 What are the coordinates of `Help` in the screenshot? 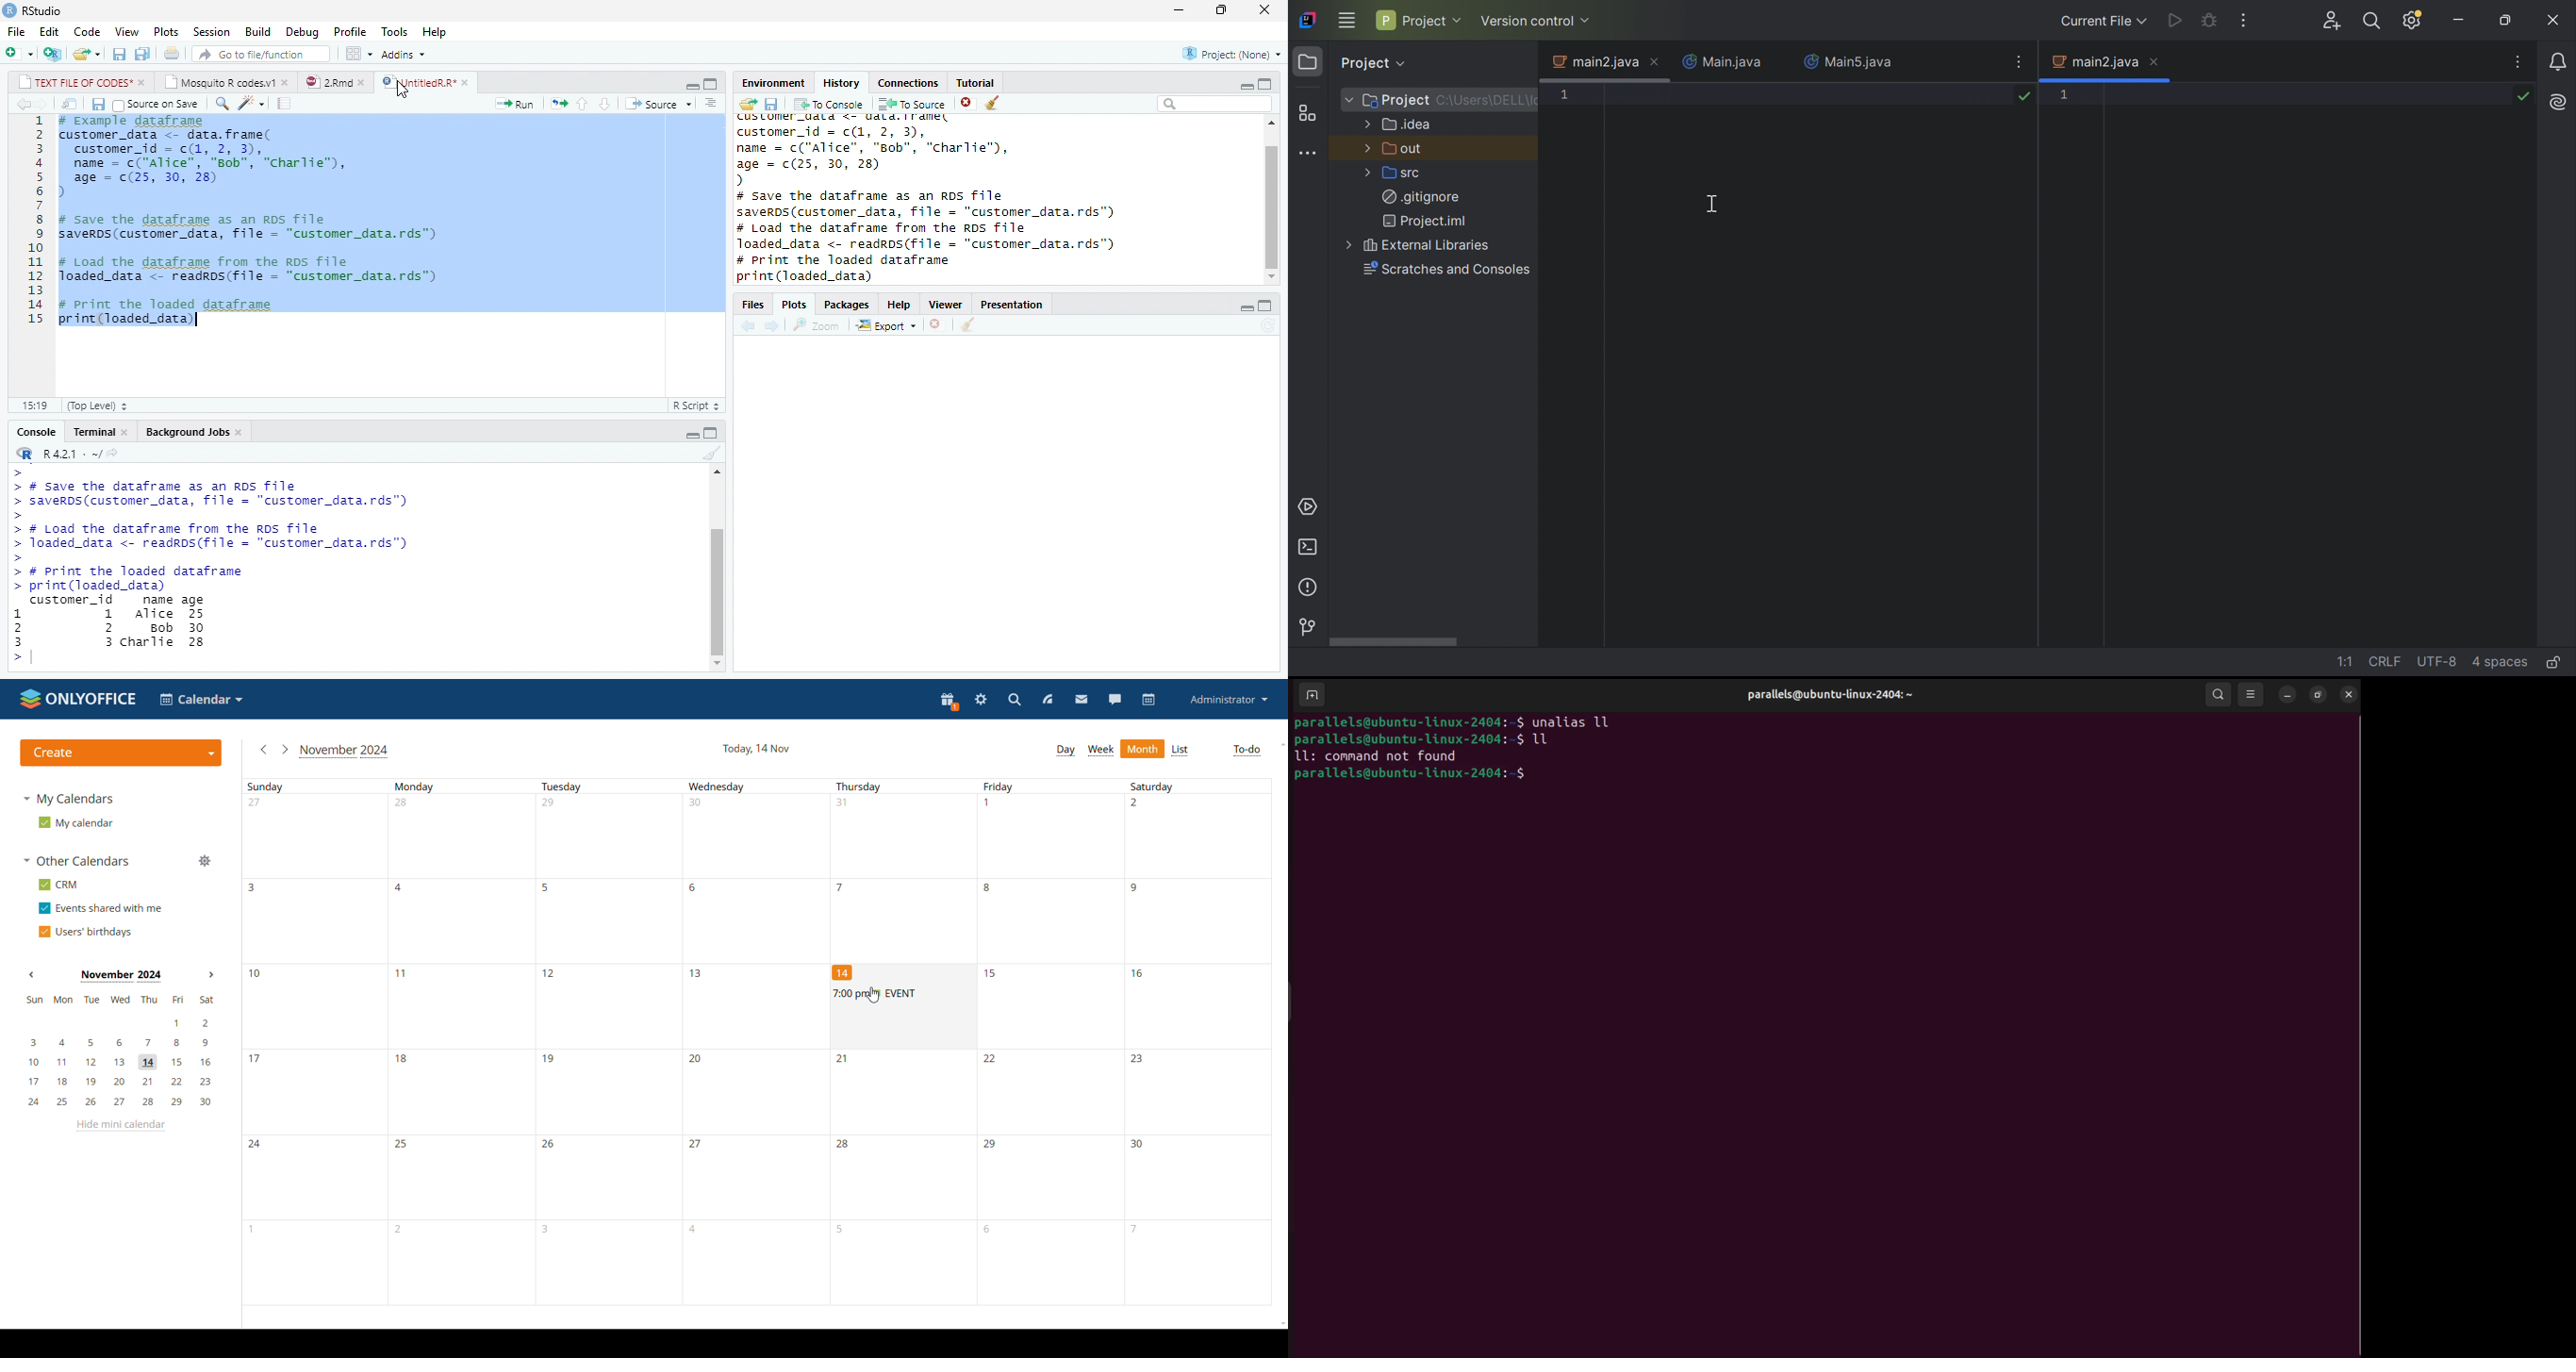 It's located at (436, 32).